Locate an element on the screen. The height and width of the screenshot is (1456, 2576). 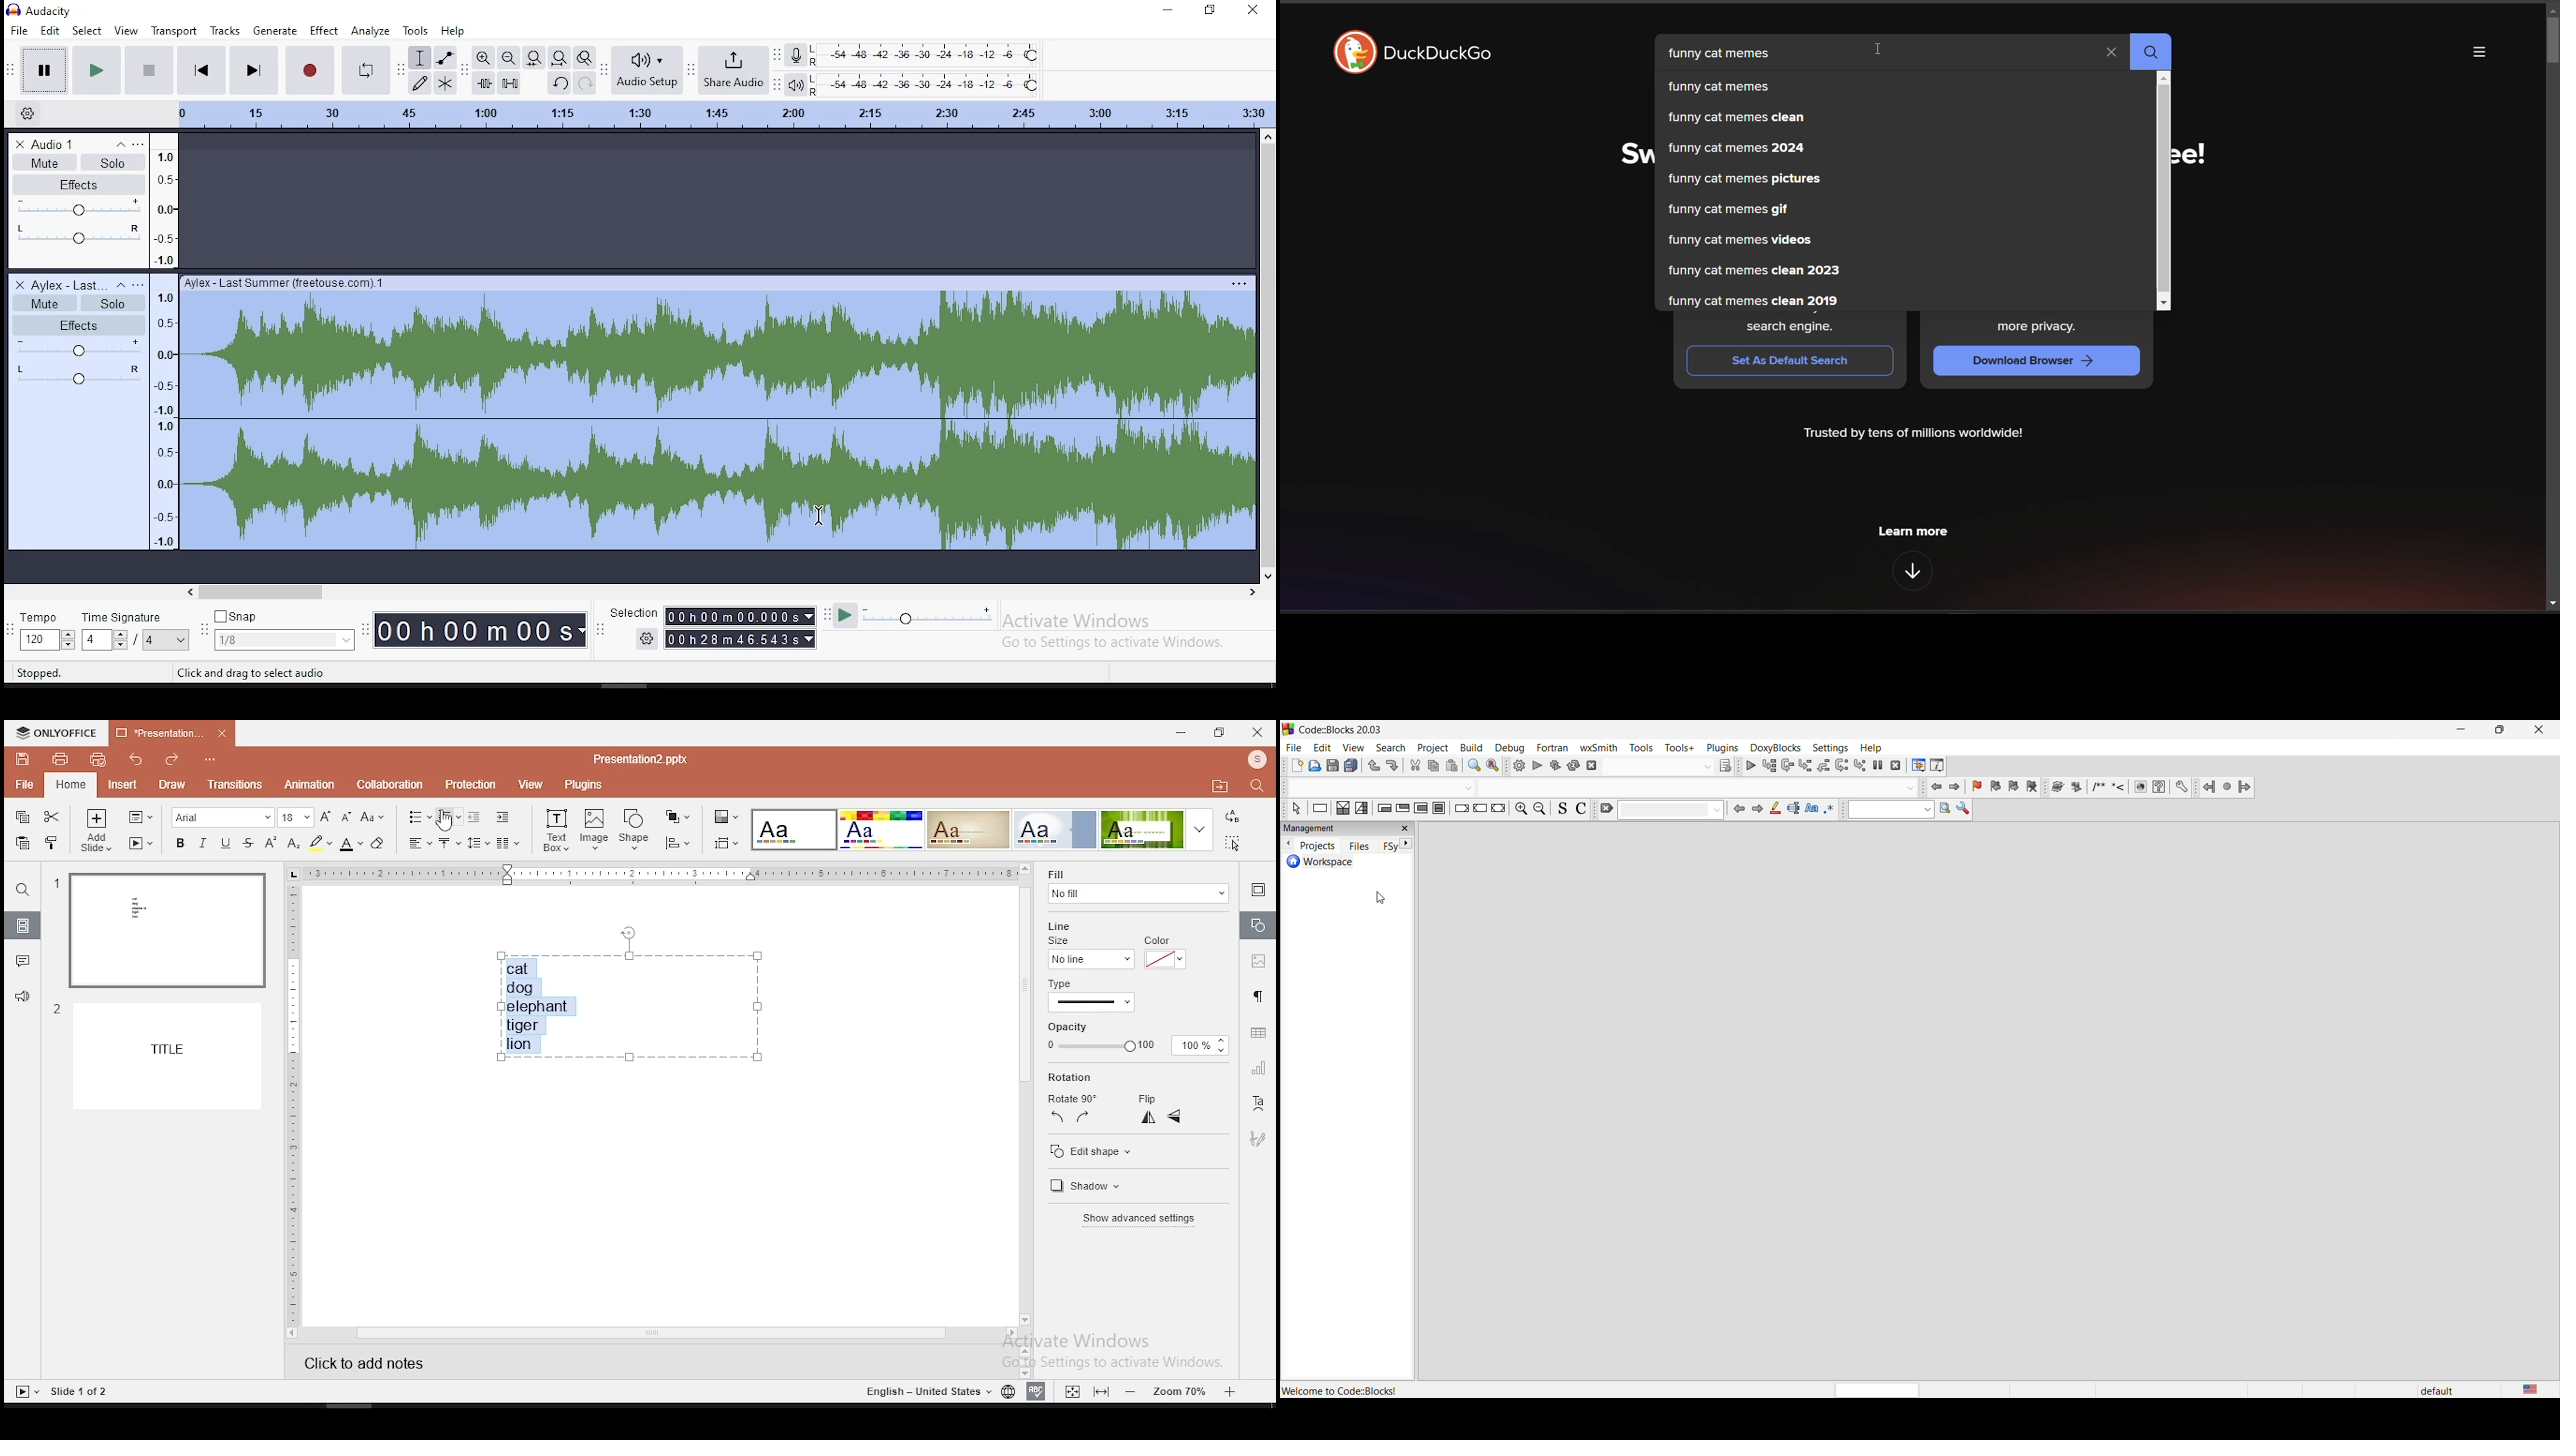
wxSmith is located at coordinates (1600, 749).